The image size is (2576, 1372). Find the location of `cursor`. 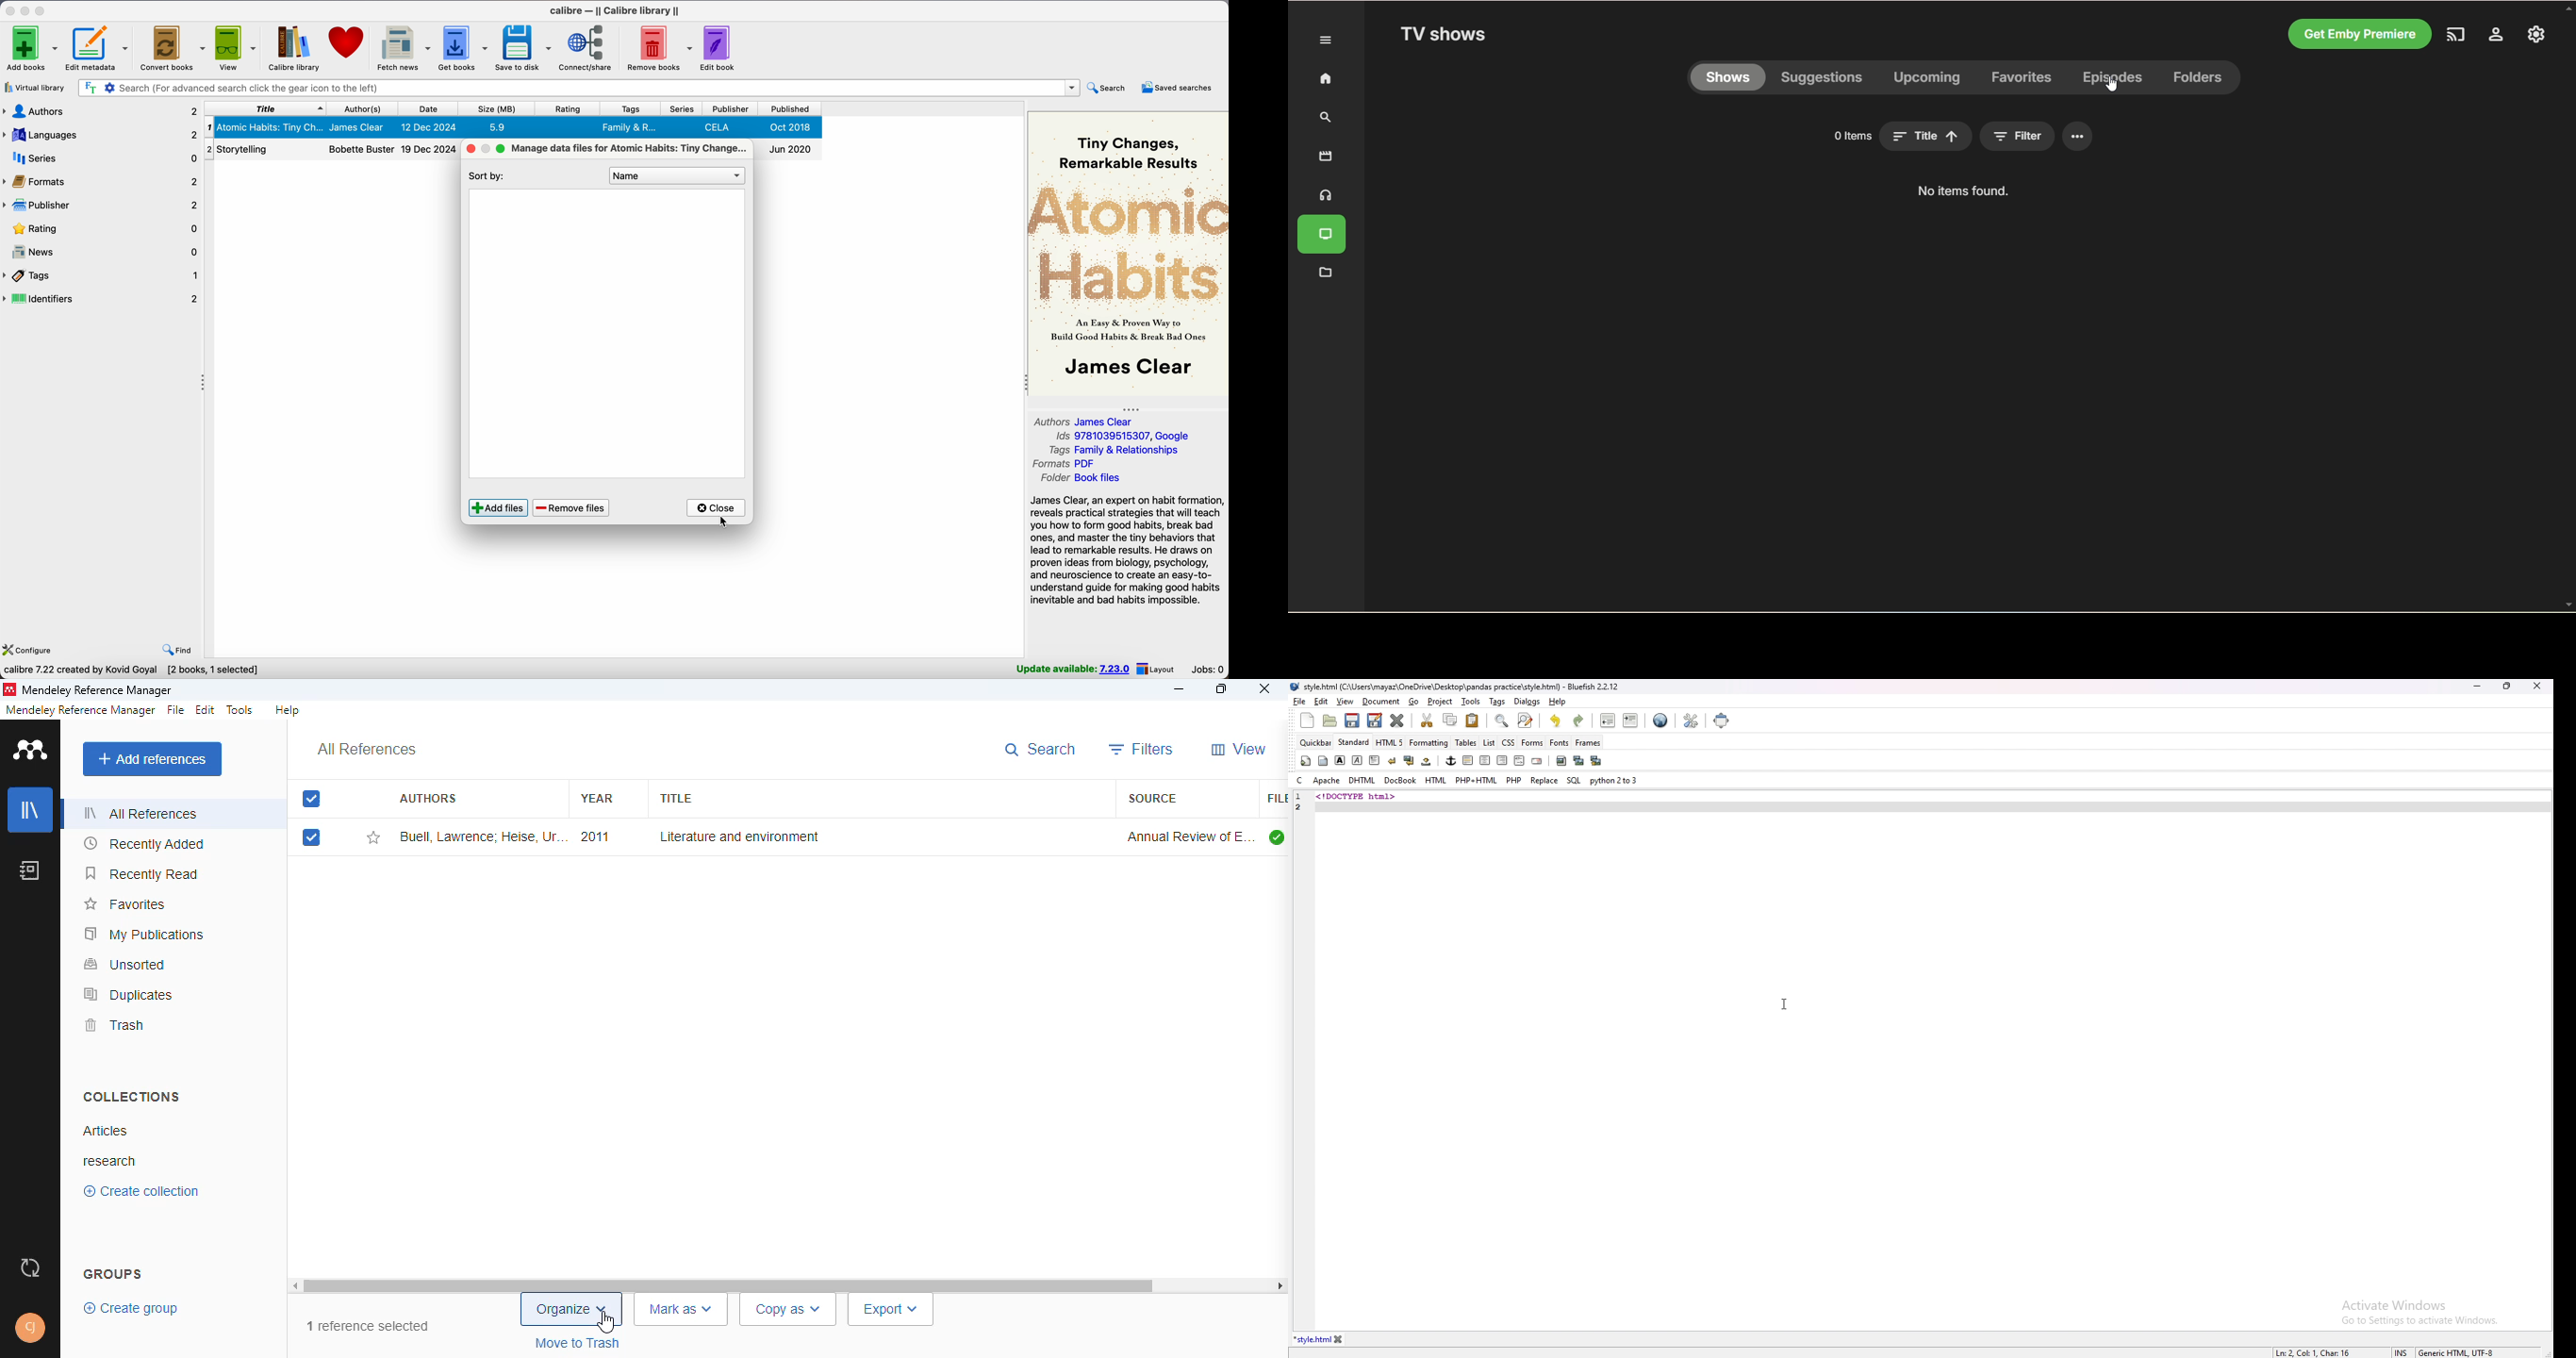

cursor is located at coordinates (1784, 1003).